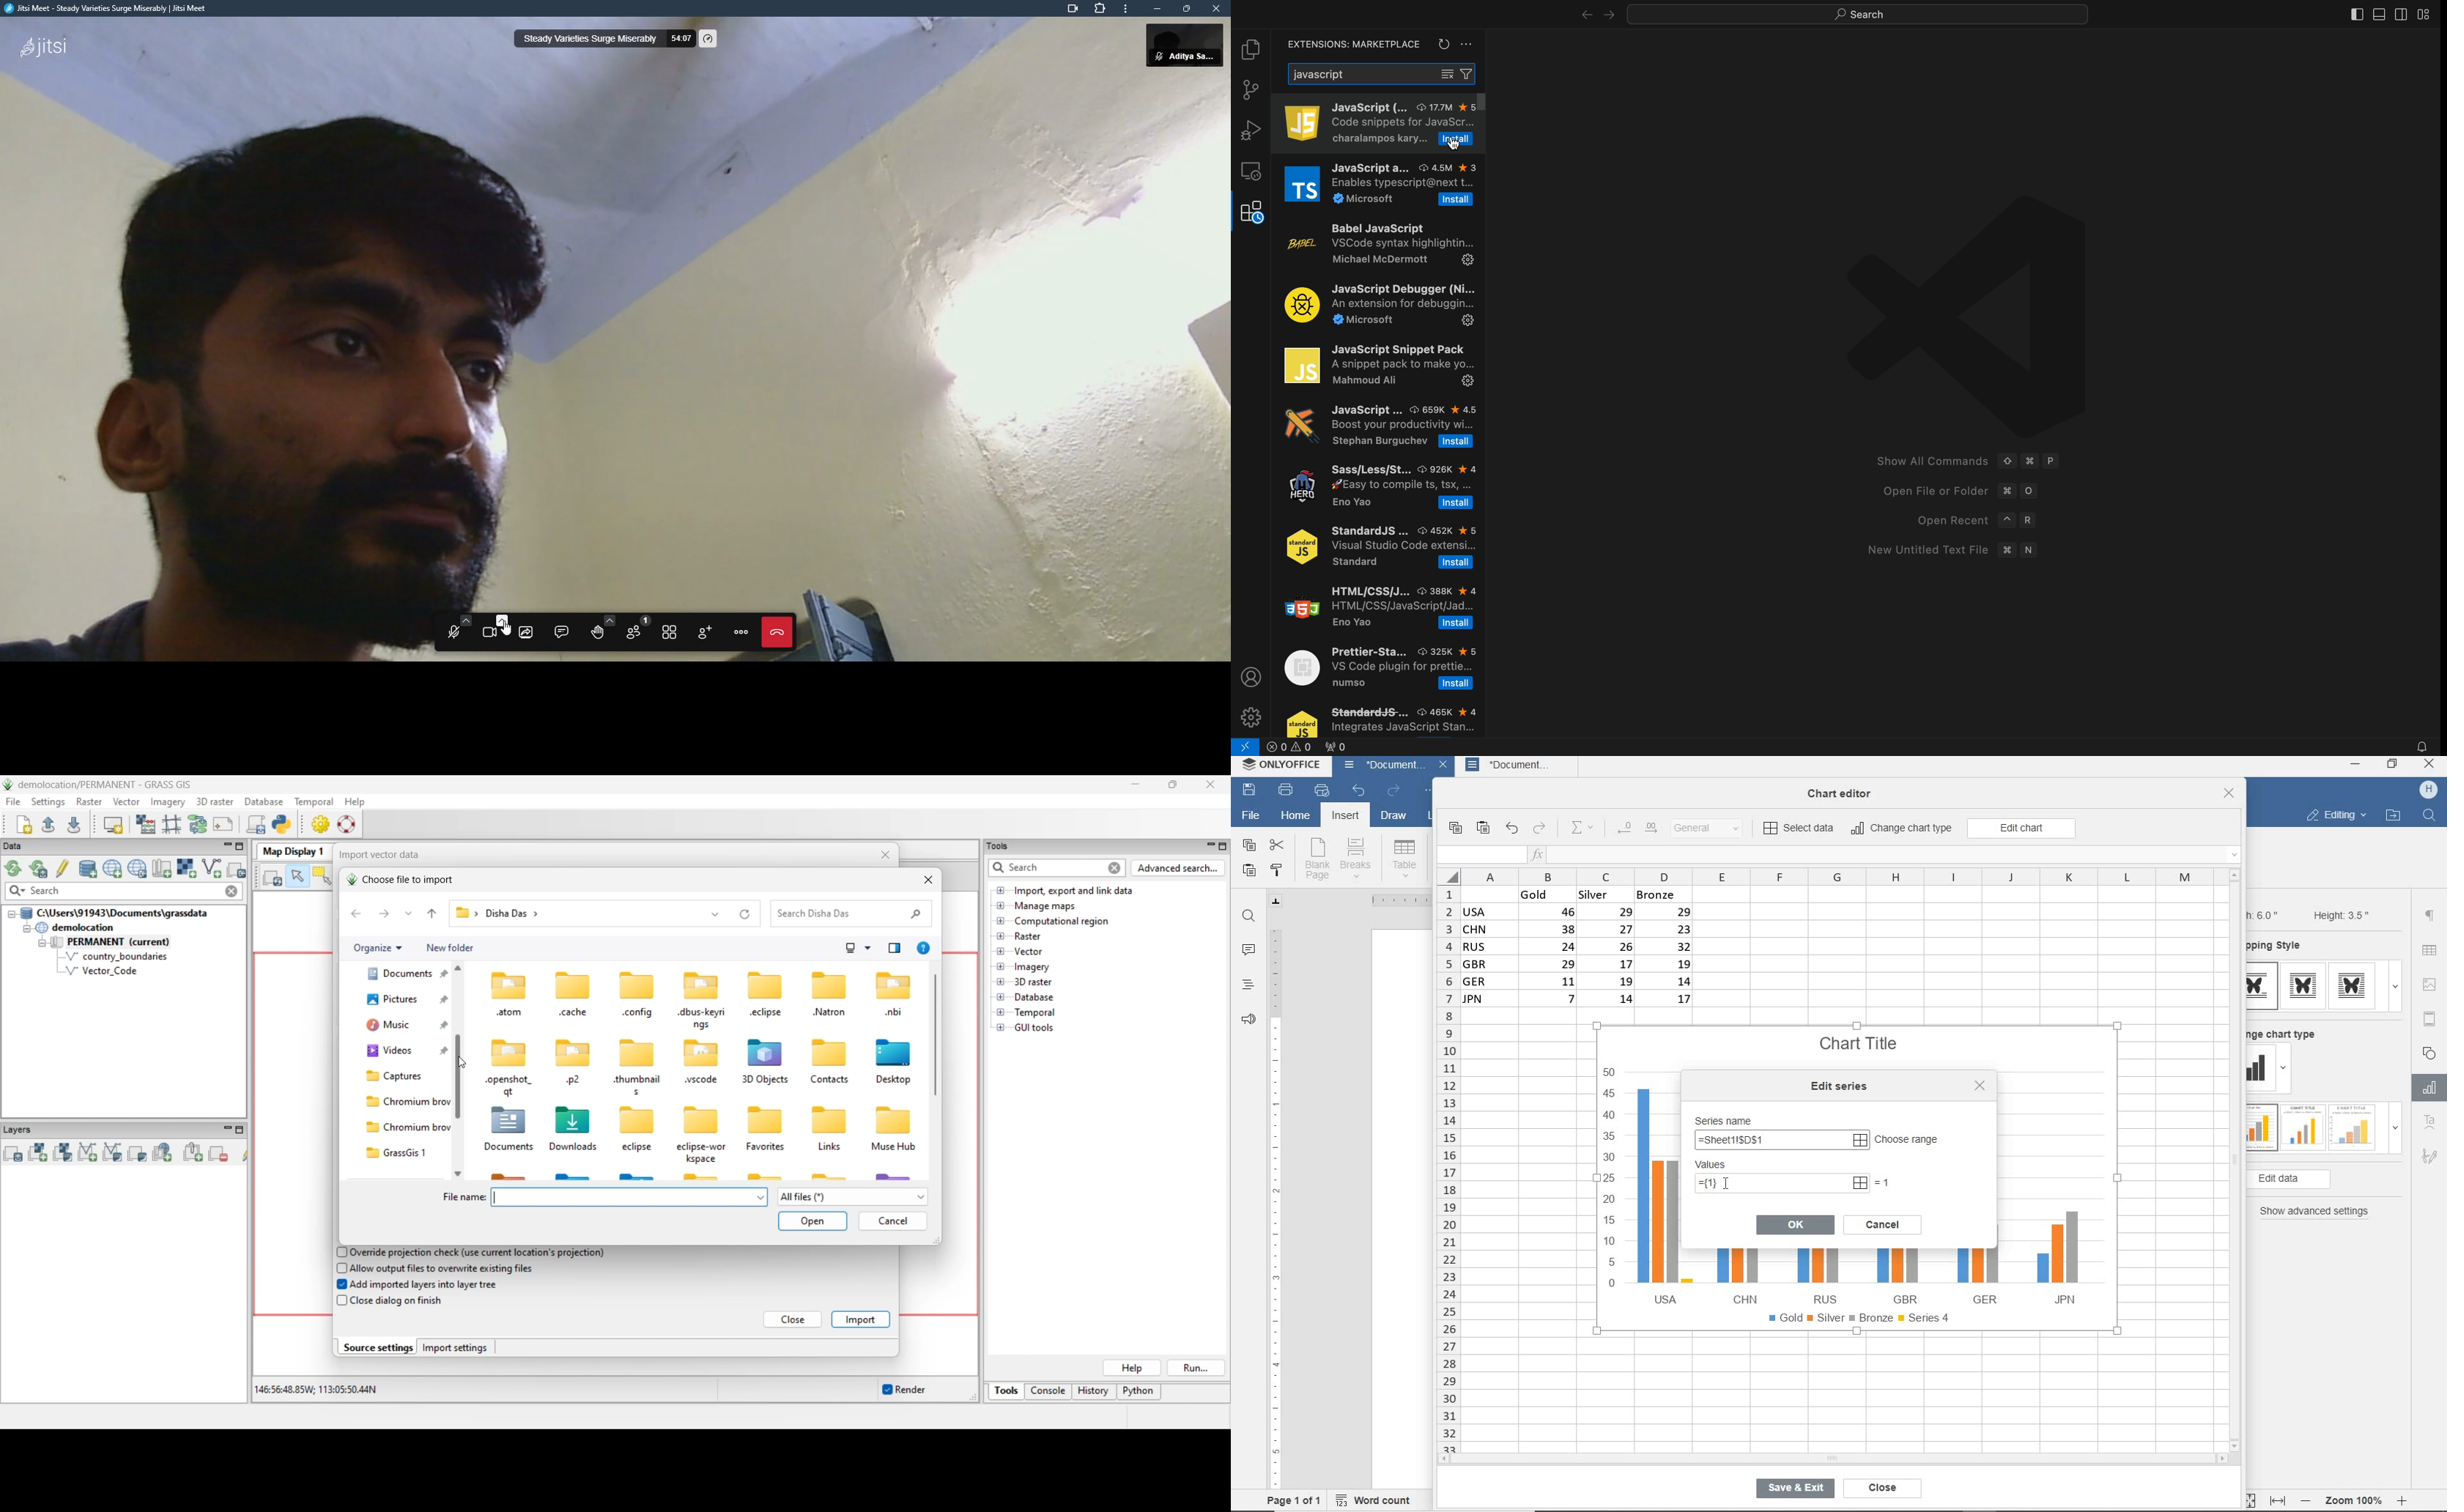 The width and height of the screenshot is (2464, 1512). I want to click on close, so click(1445, 767).